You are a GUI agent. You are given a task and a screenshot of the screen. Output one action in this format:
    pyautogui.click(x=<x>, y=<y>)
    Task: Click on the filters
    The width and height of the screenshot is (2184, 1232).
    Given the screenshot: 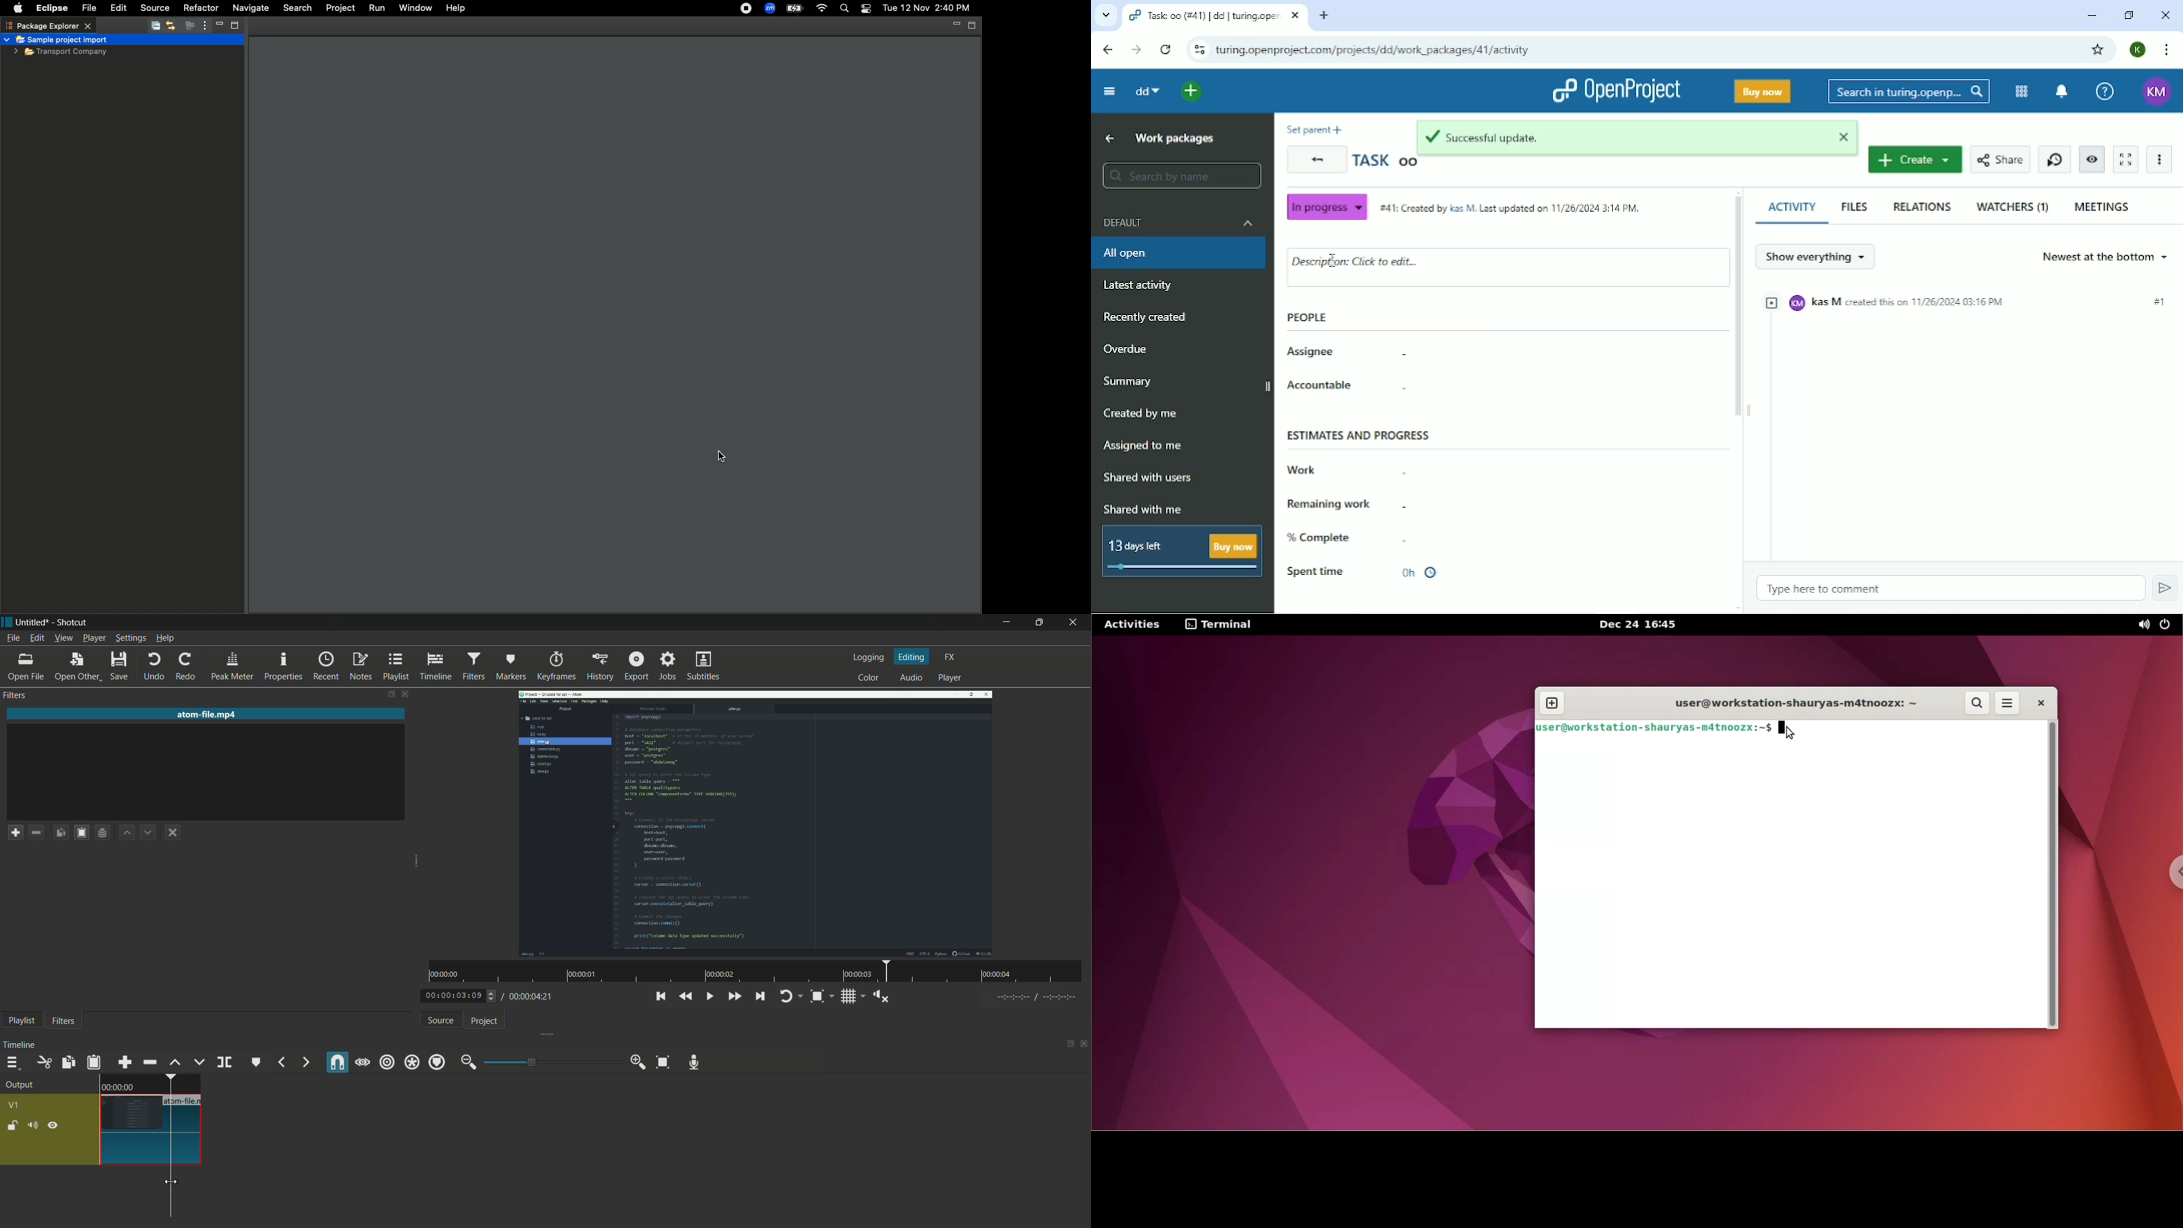 What is the action you would take?
    pyautogui.click(x=64, y=1022)
    